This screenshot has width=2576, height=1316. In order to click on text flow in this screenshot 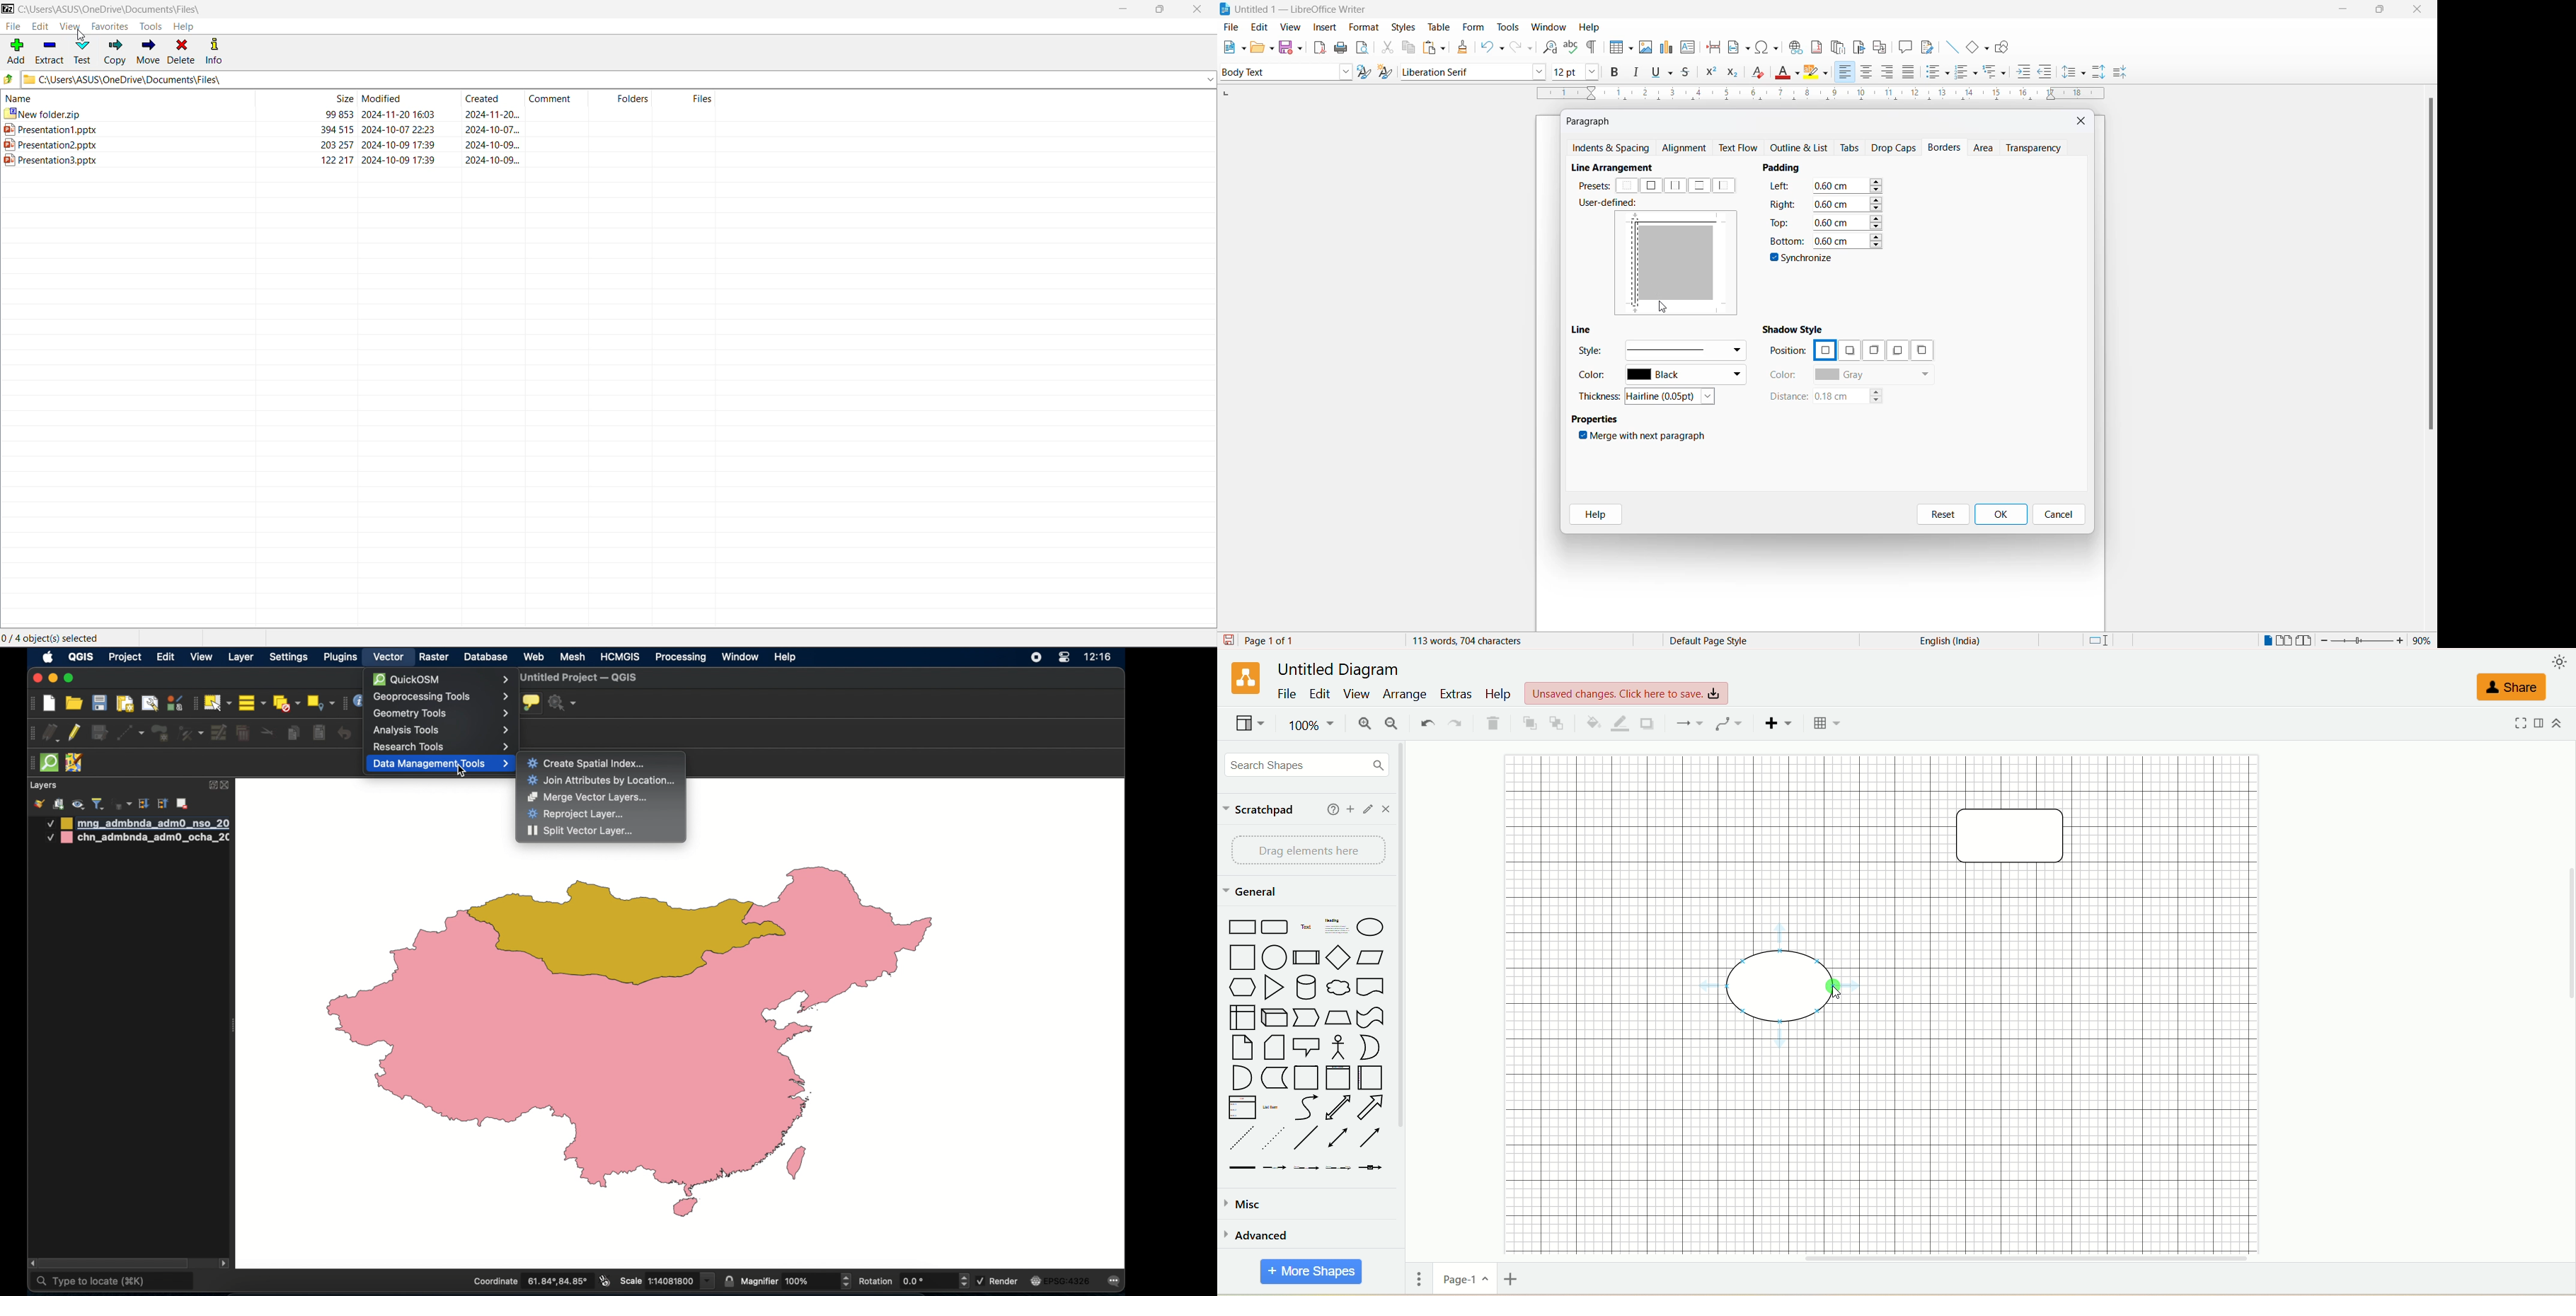, I will do `click(1742, 148)`.